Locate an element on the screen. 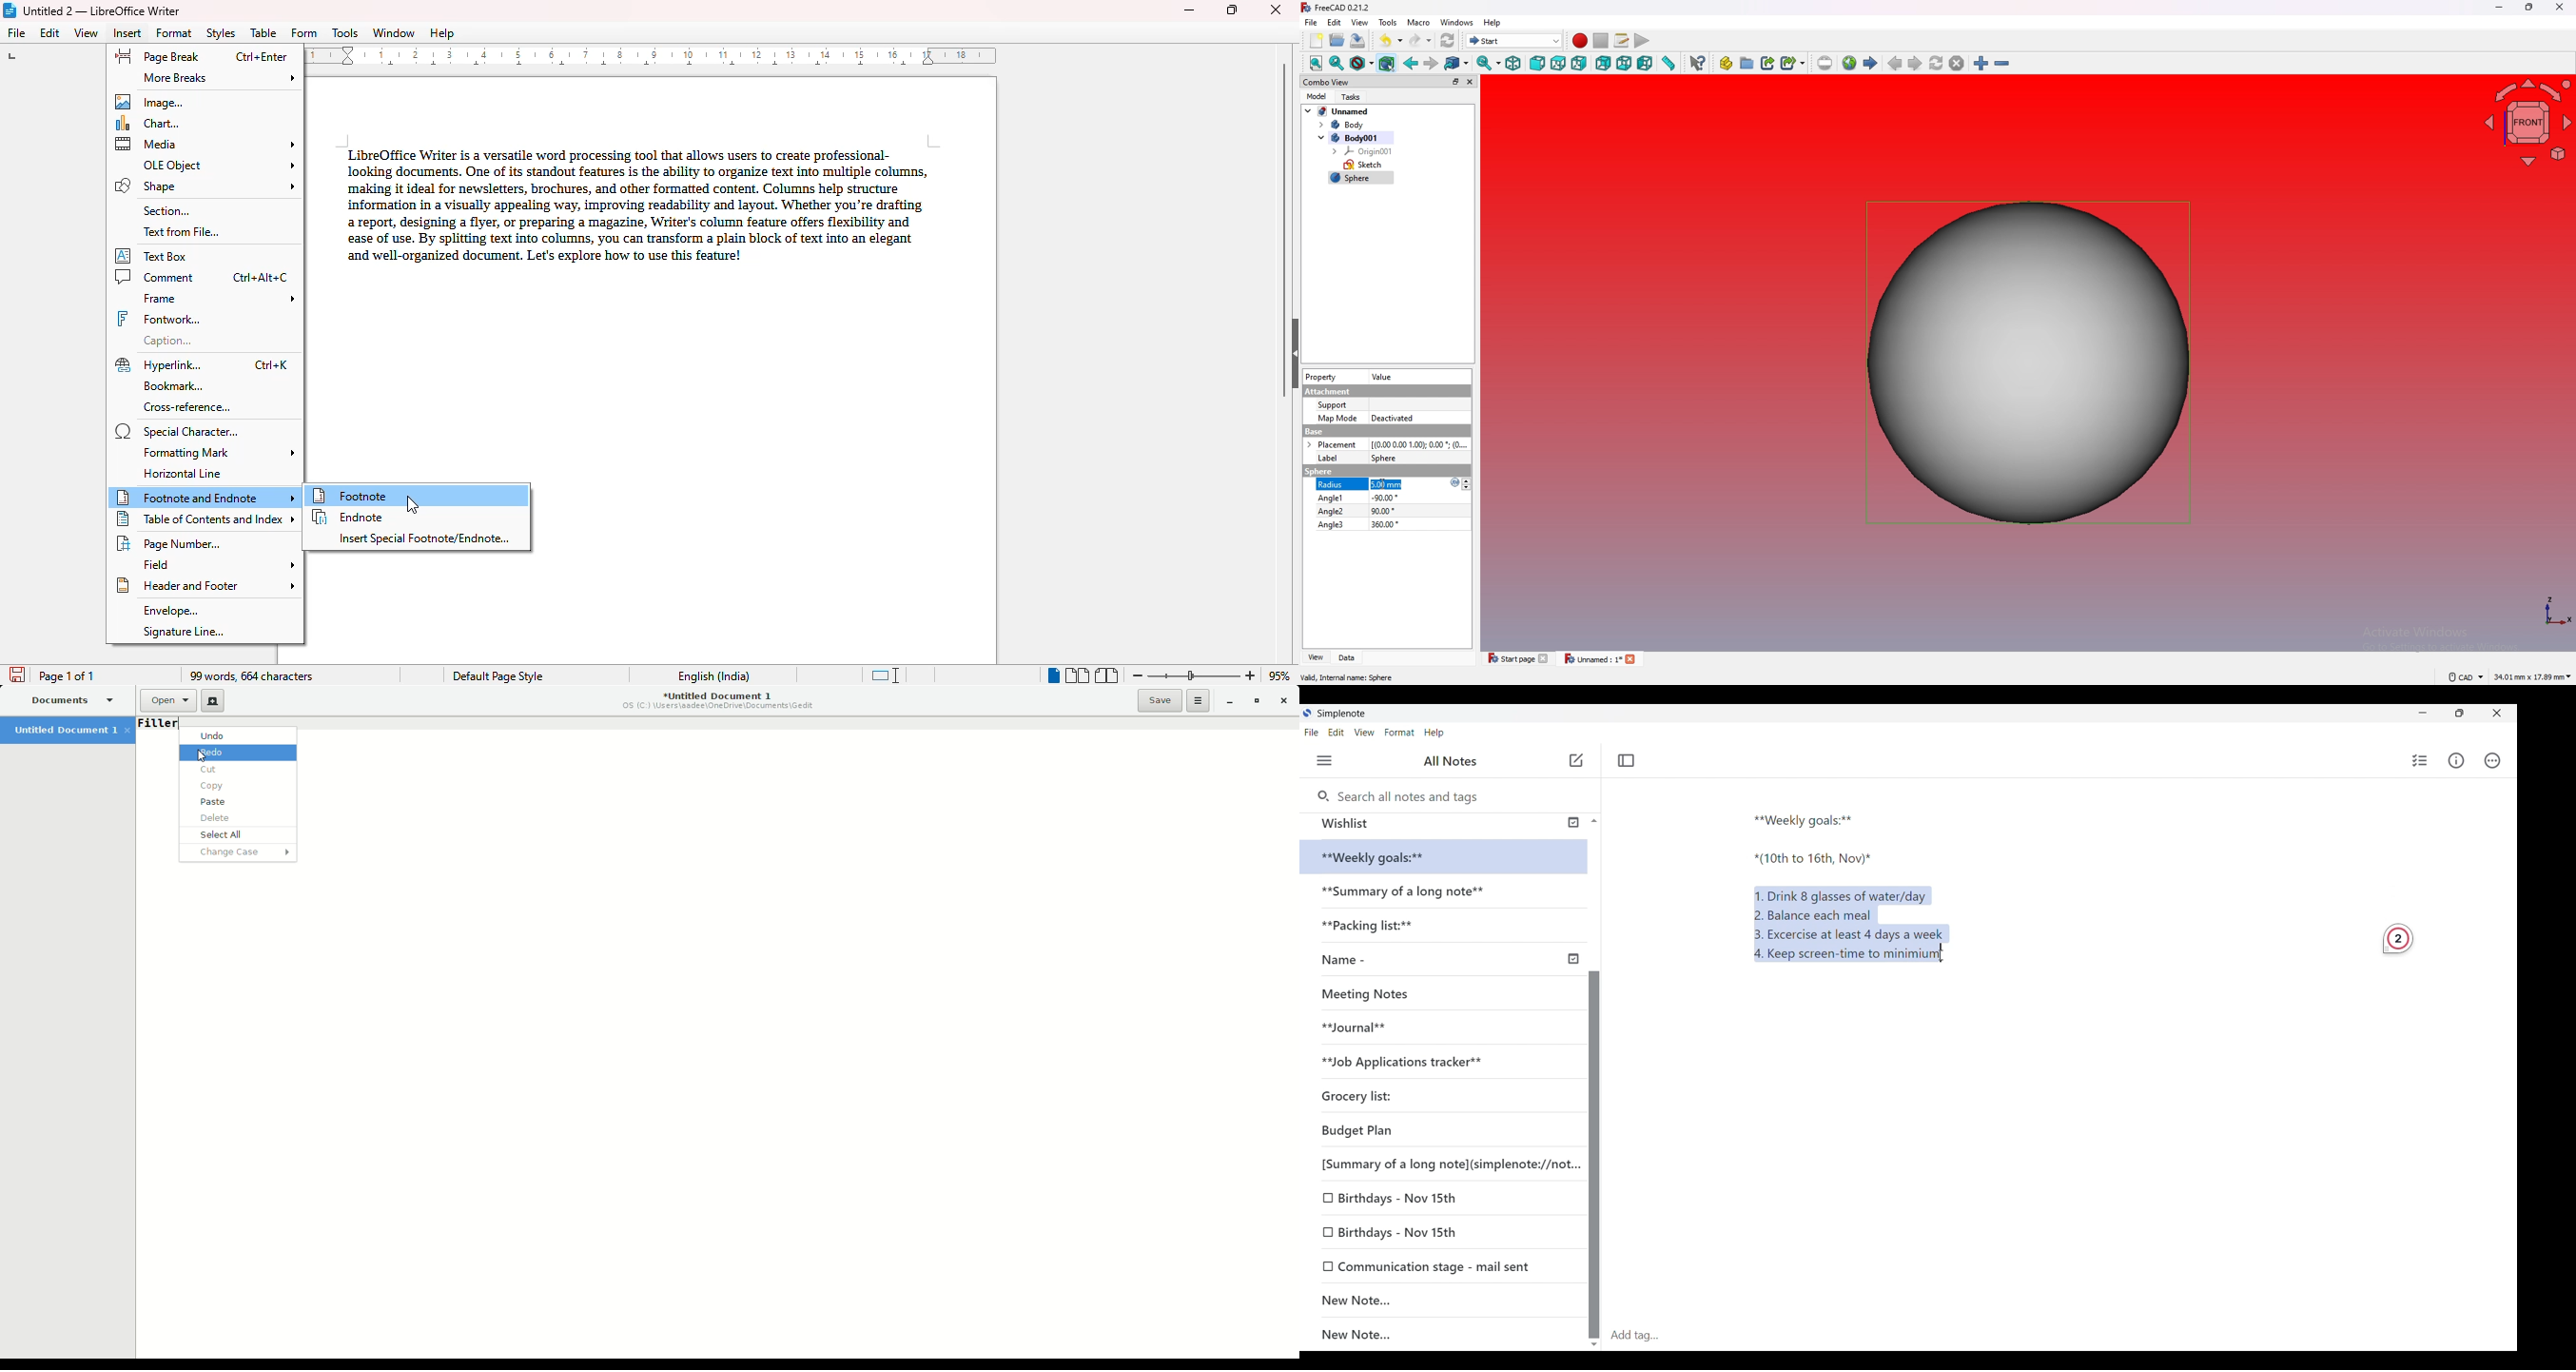  view is located at coordinates (1314, 658).